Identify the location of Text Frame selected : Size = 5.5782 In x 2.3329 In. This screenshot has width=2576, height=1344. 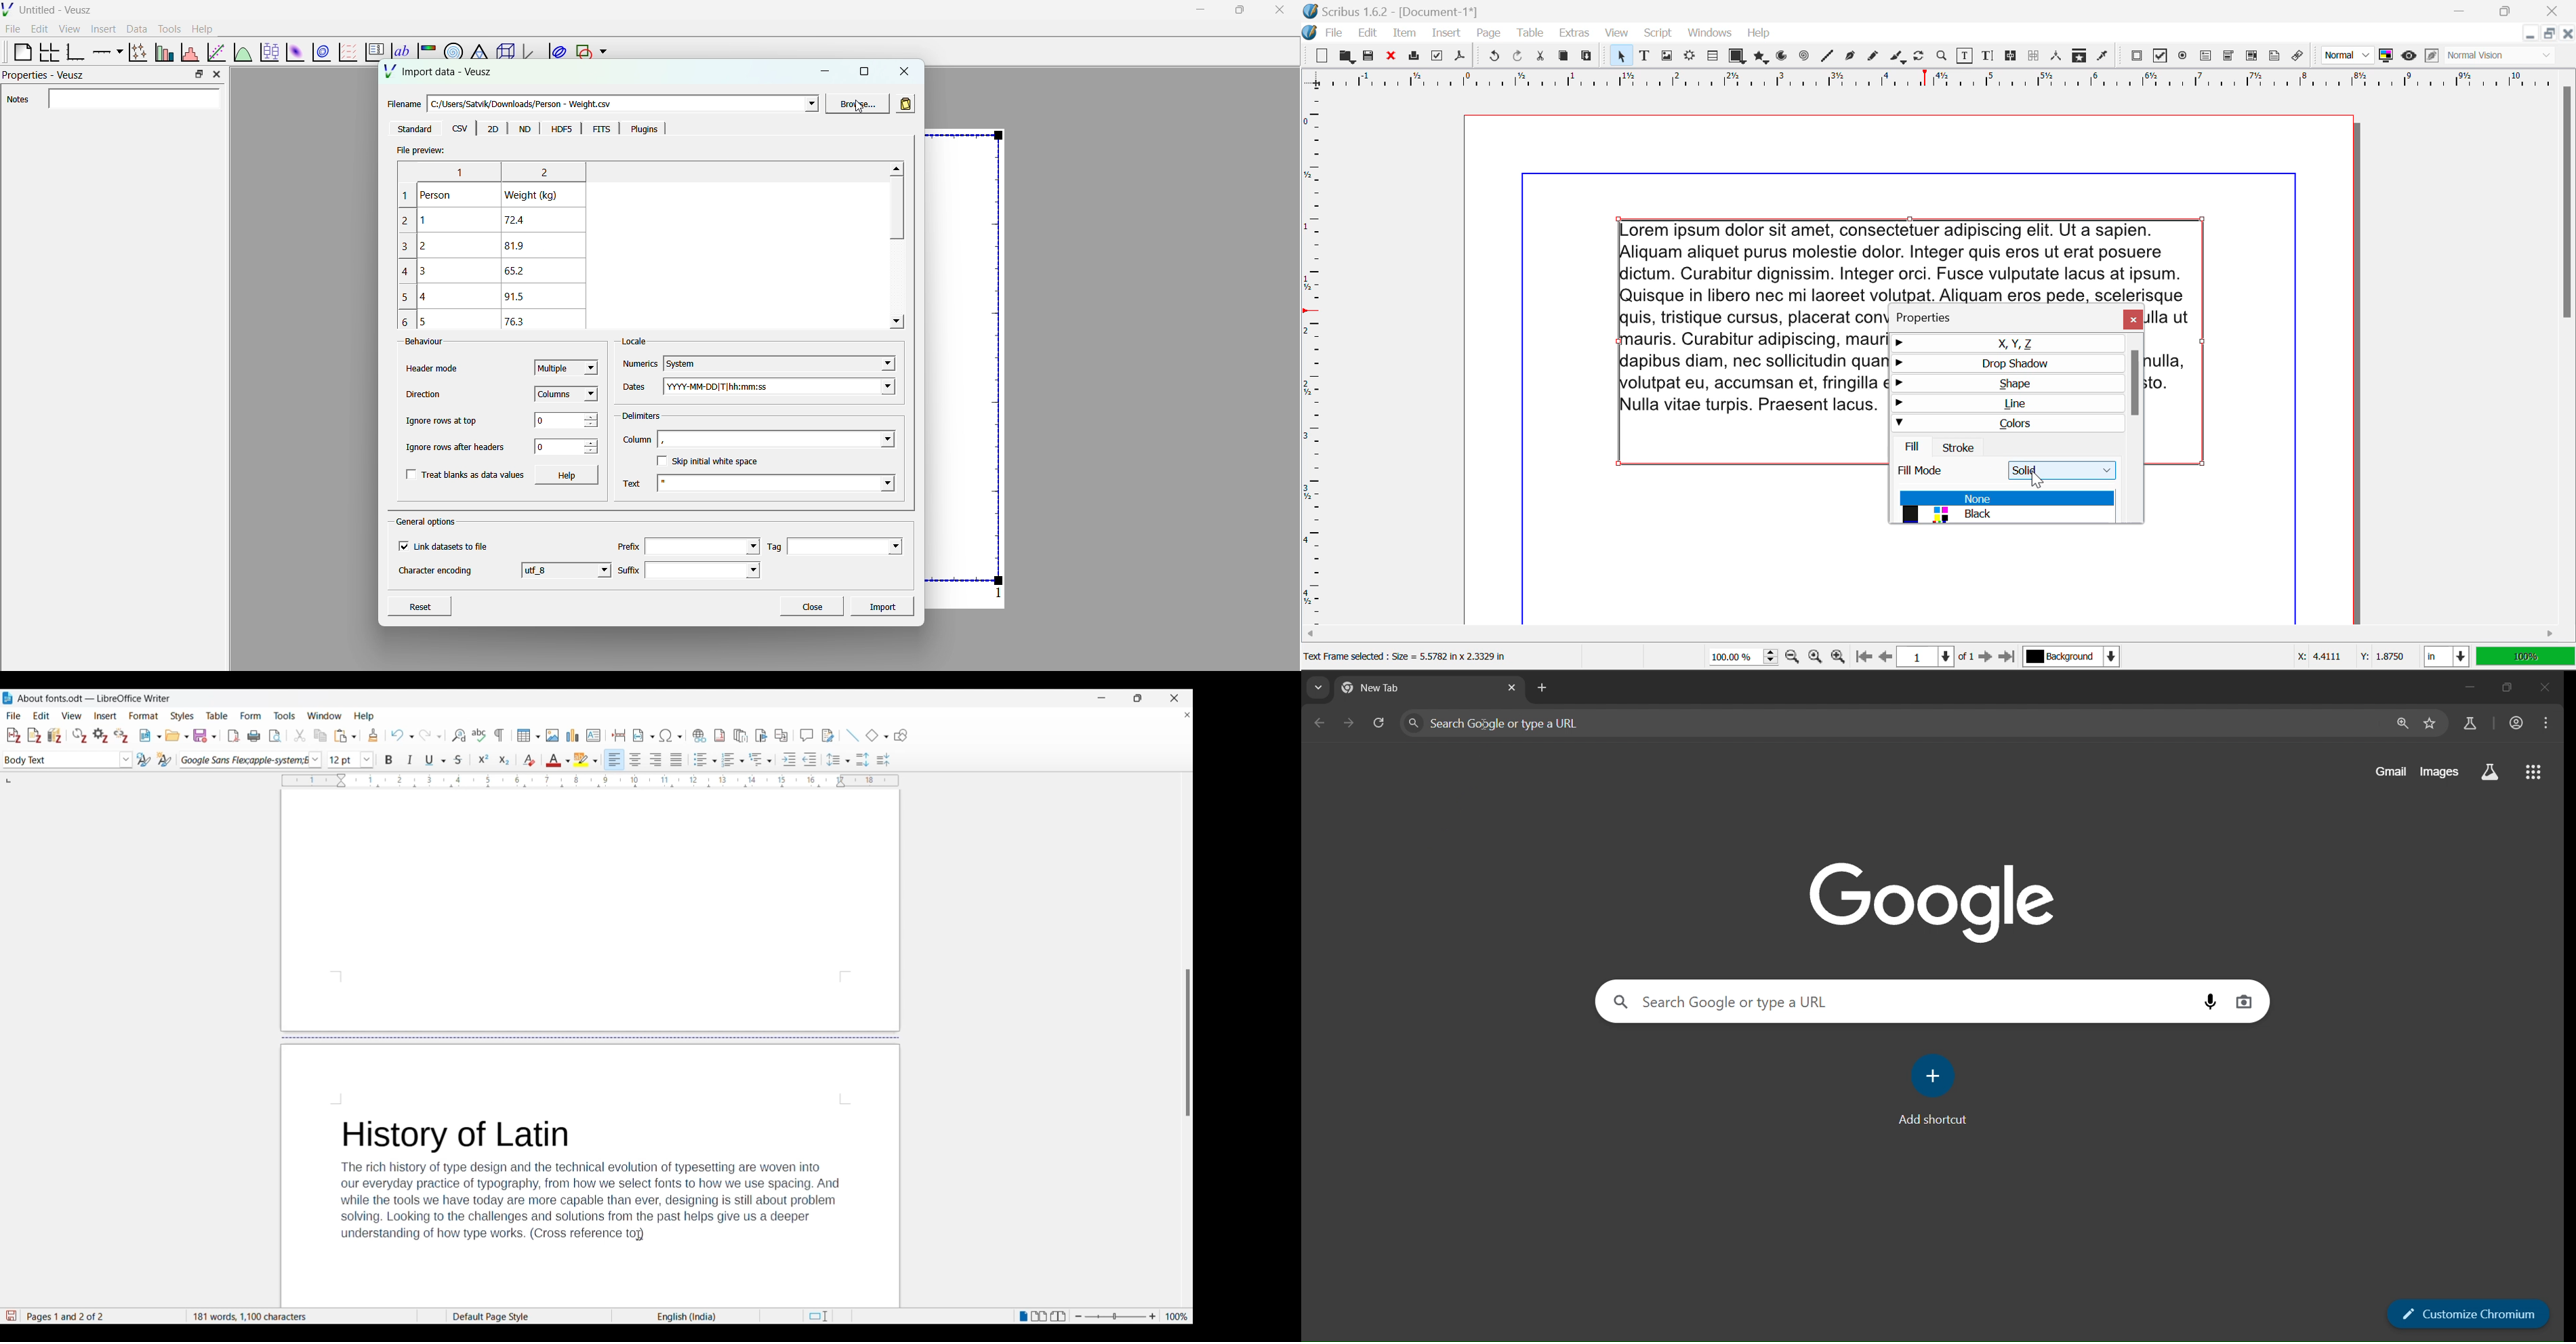
(1412, 658).